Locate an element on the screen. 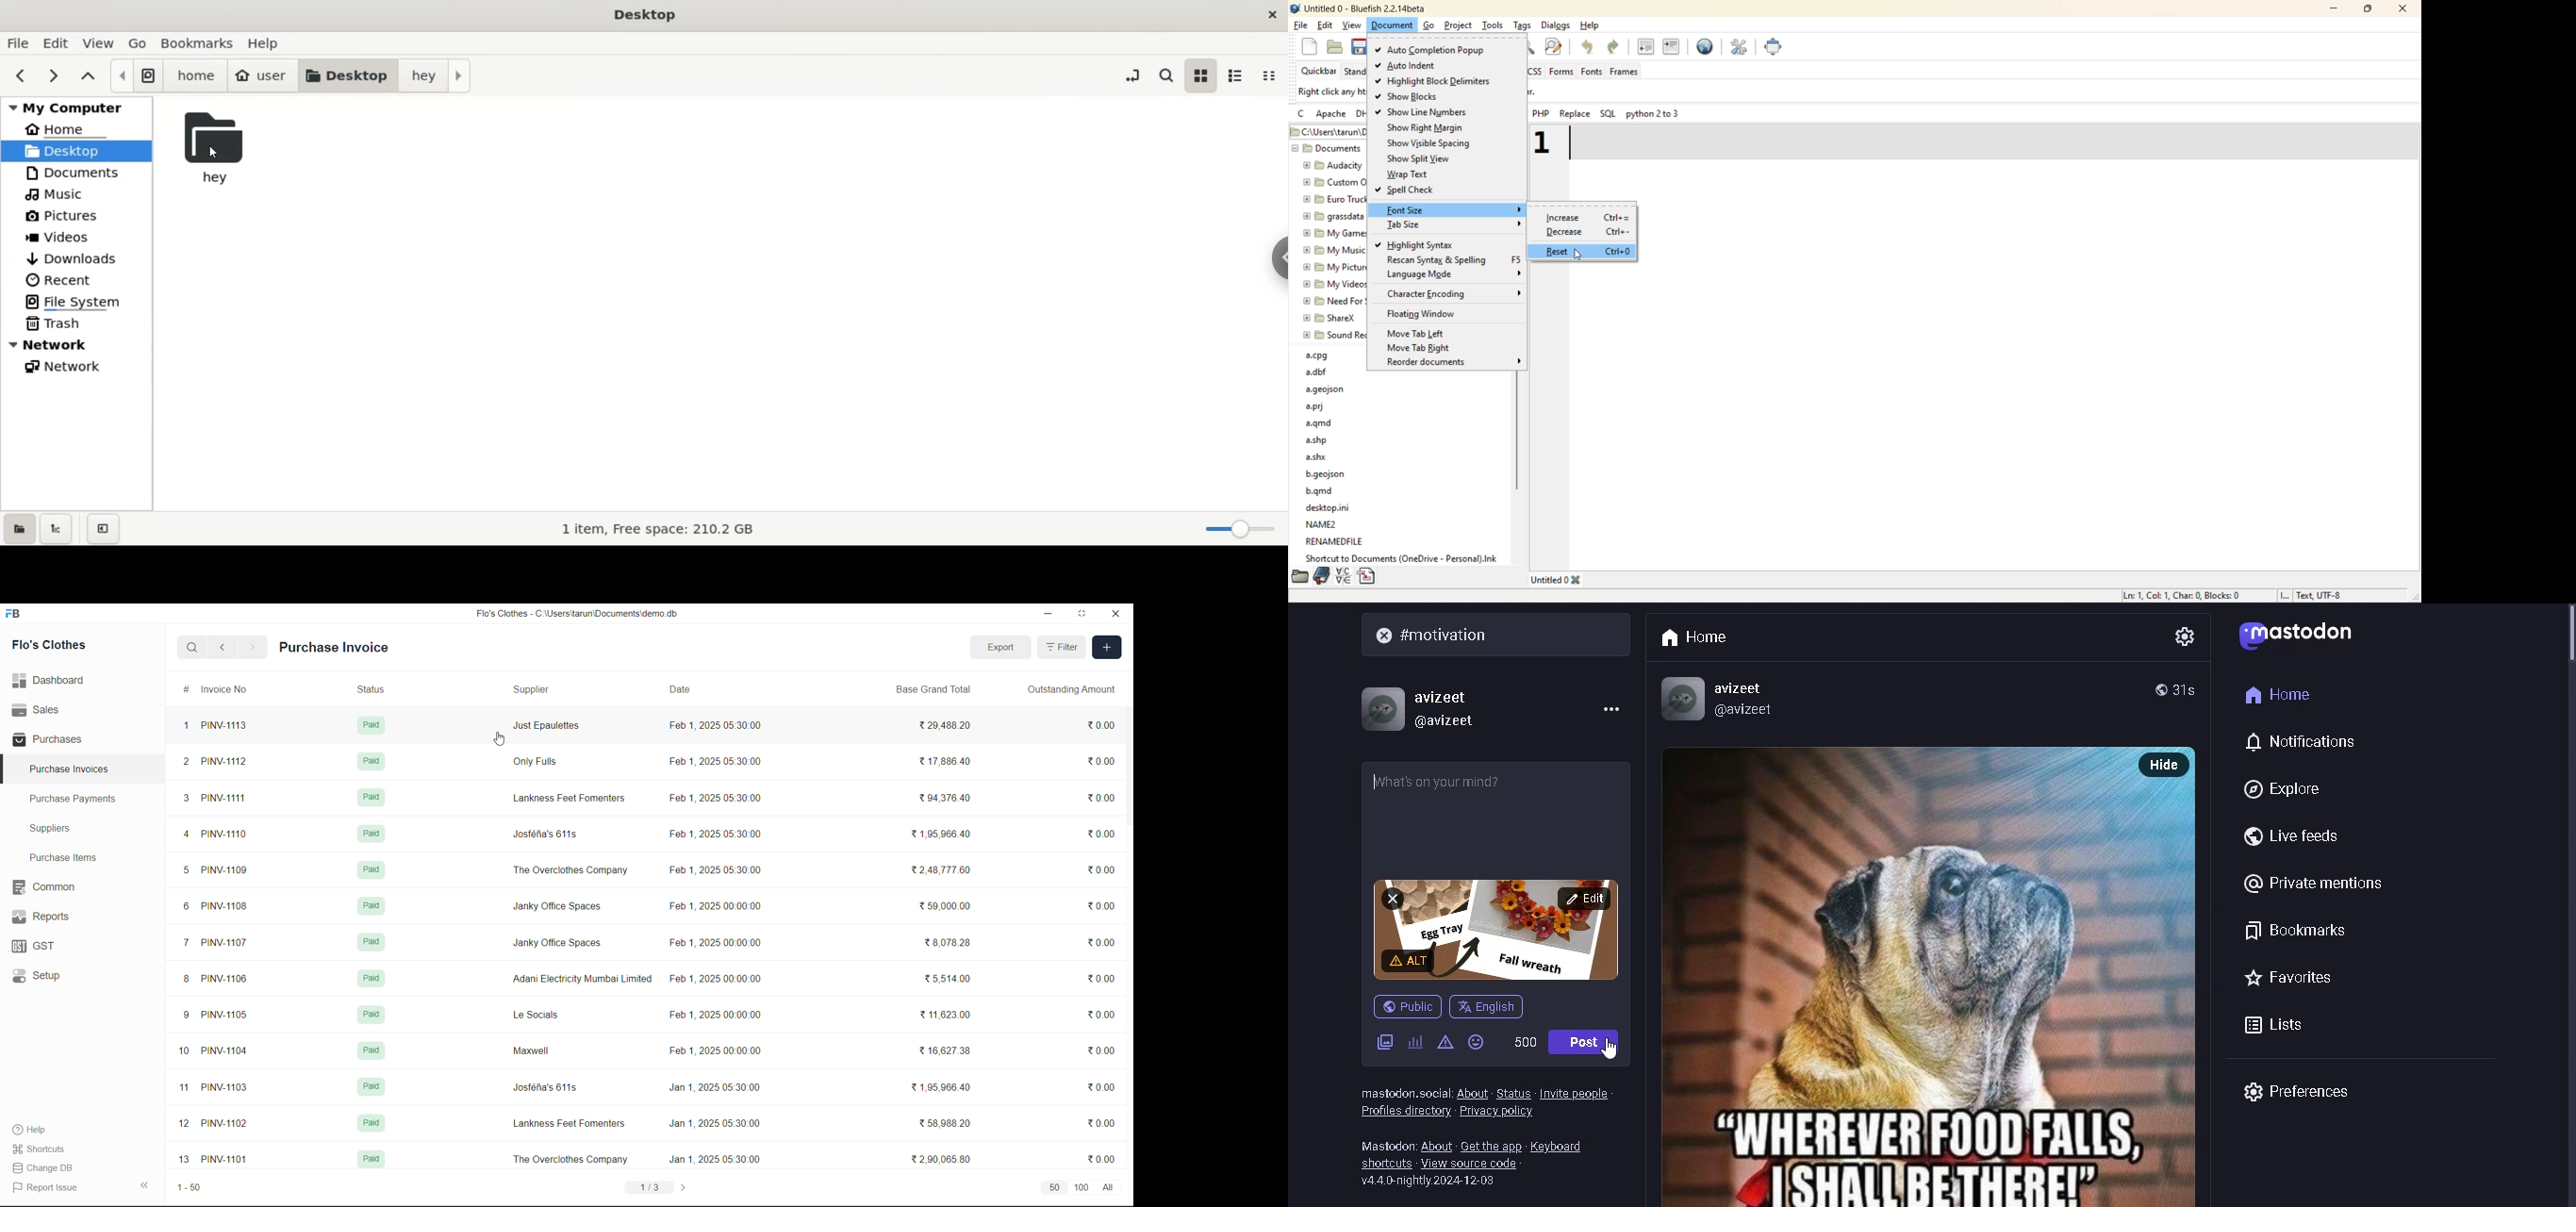 The image size is (2576, 1232). profile picture is located at coordinates (1678, 697).